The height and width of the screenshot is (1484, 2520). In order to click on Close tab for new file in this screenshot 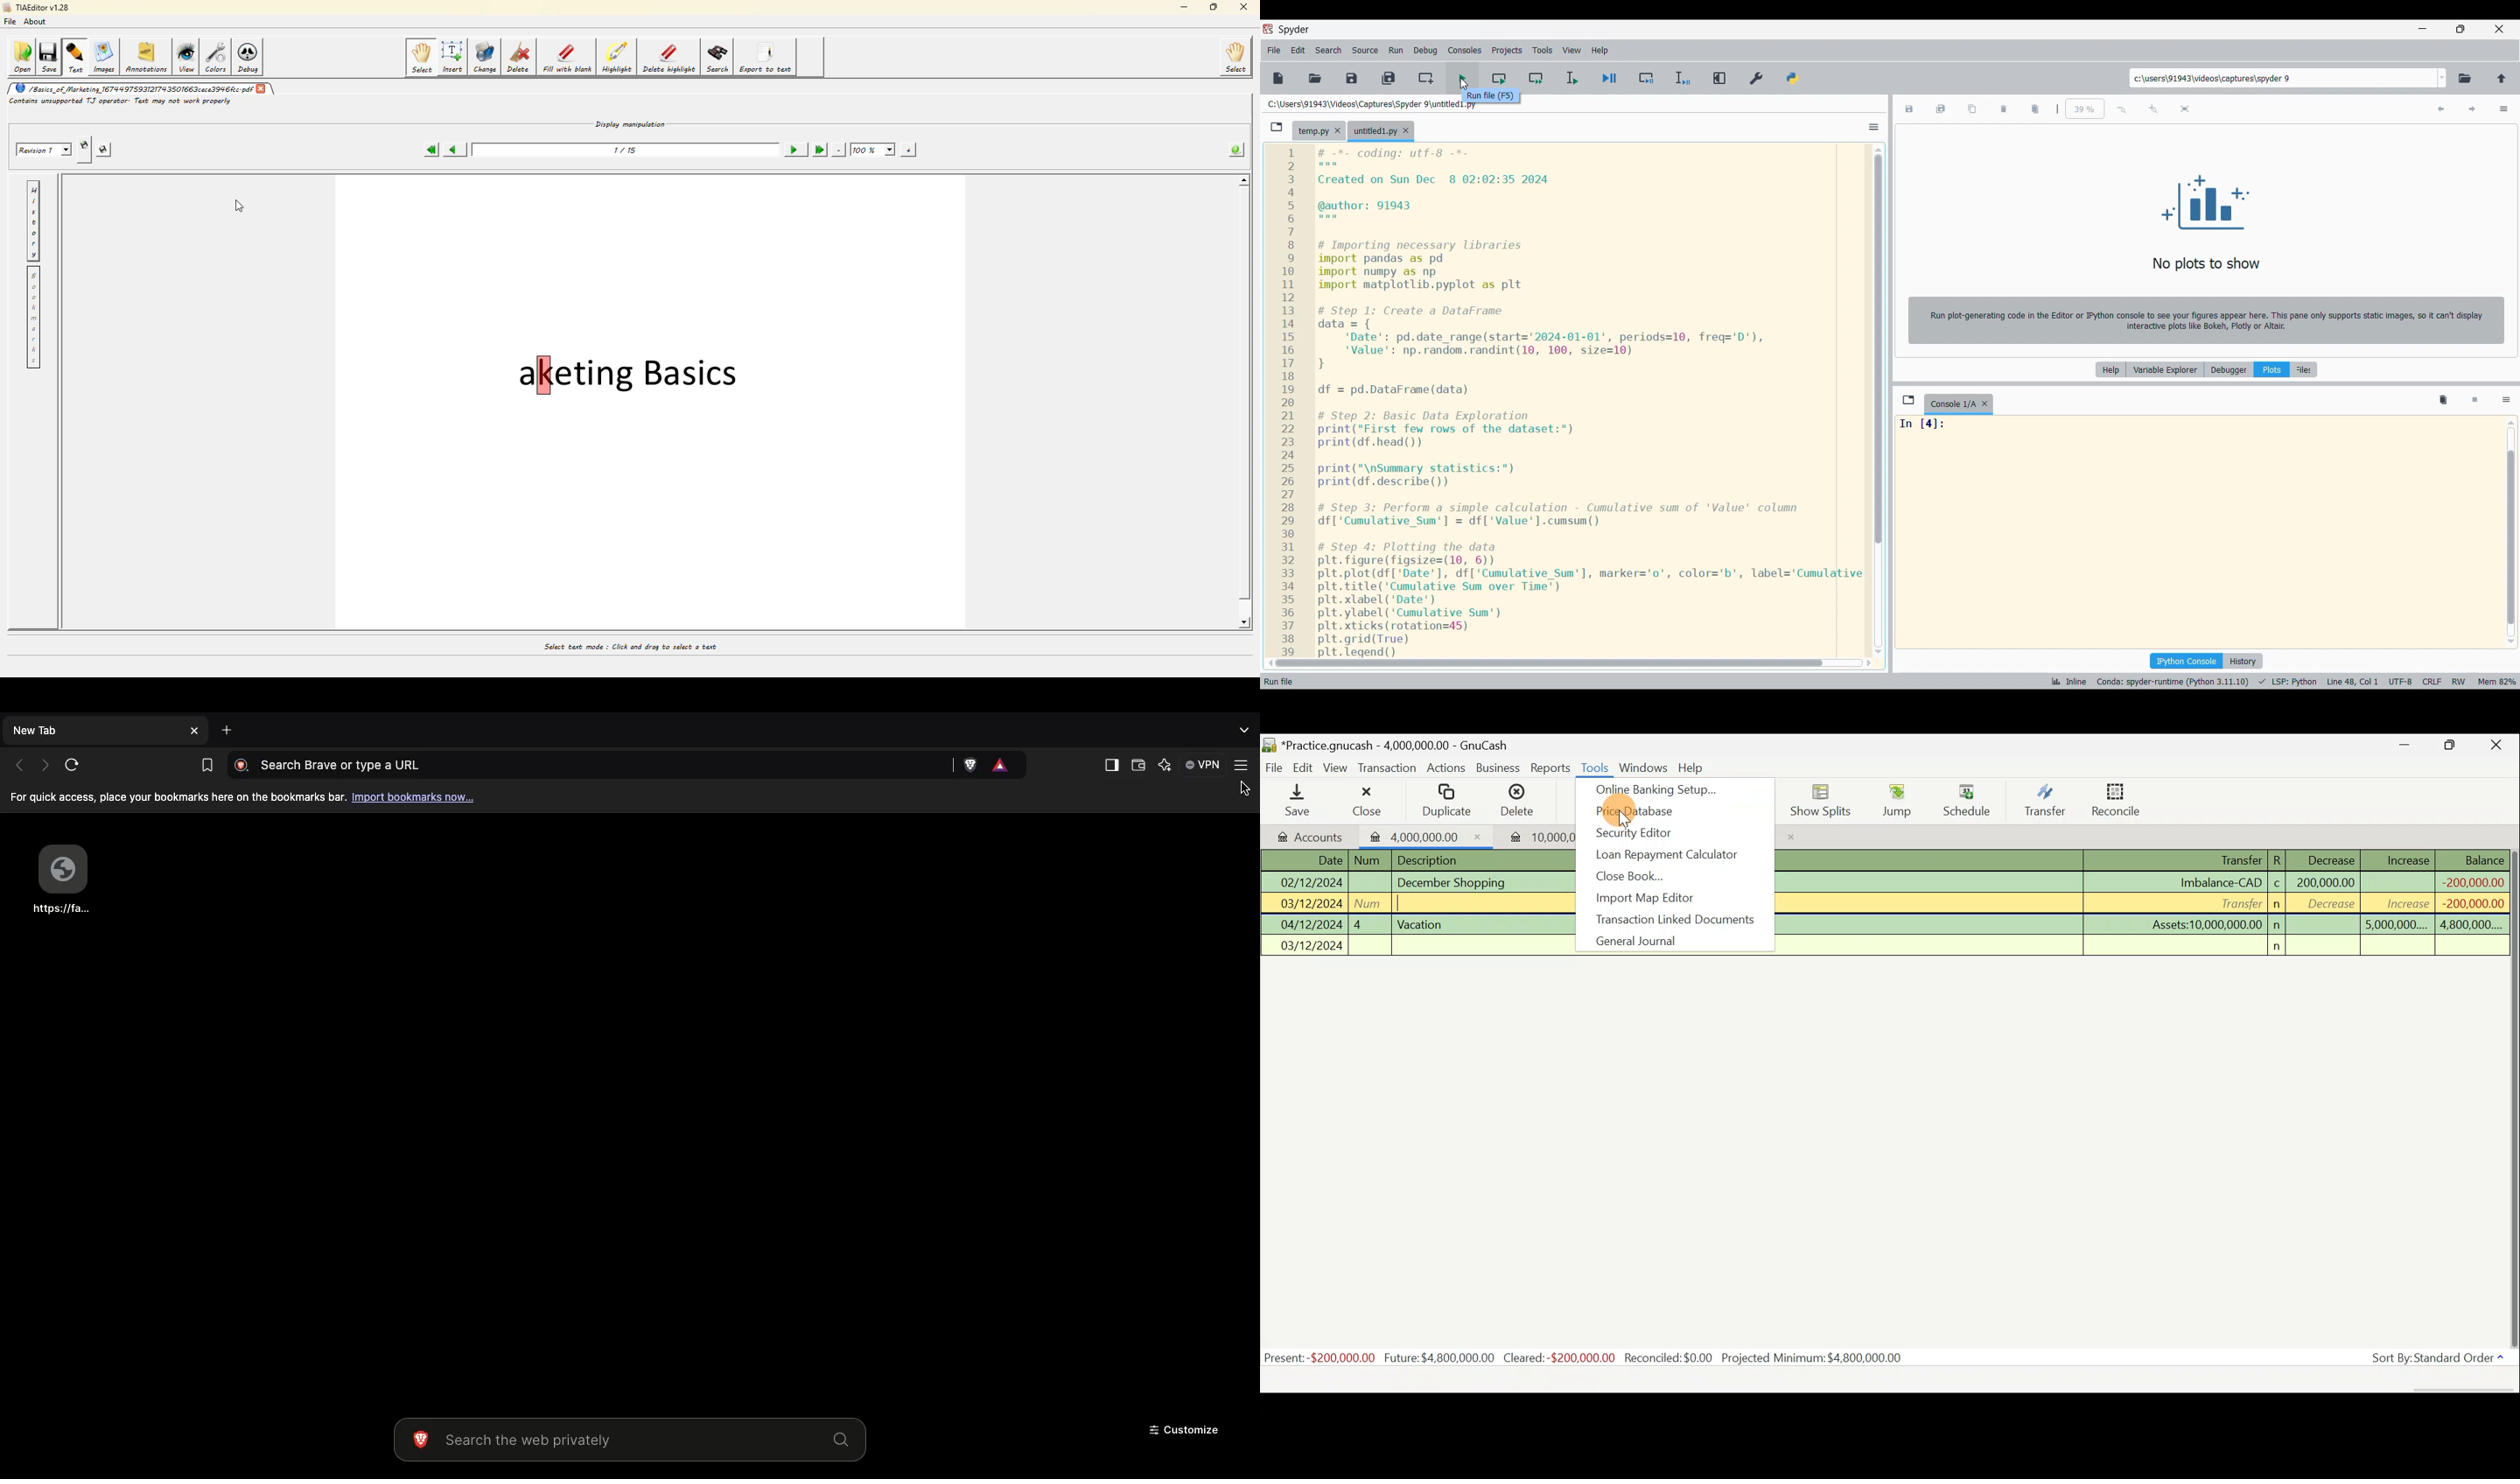, I will do `click(1406, 131)`.